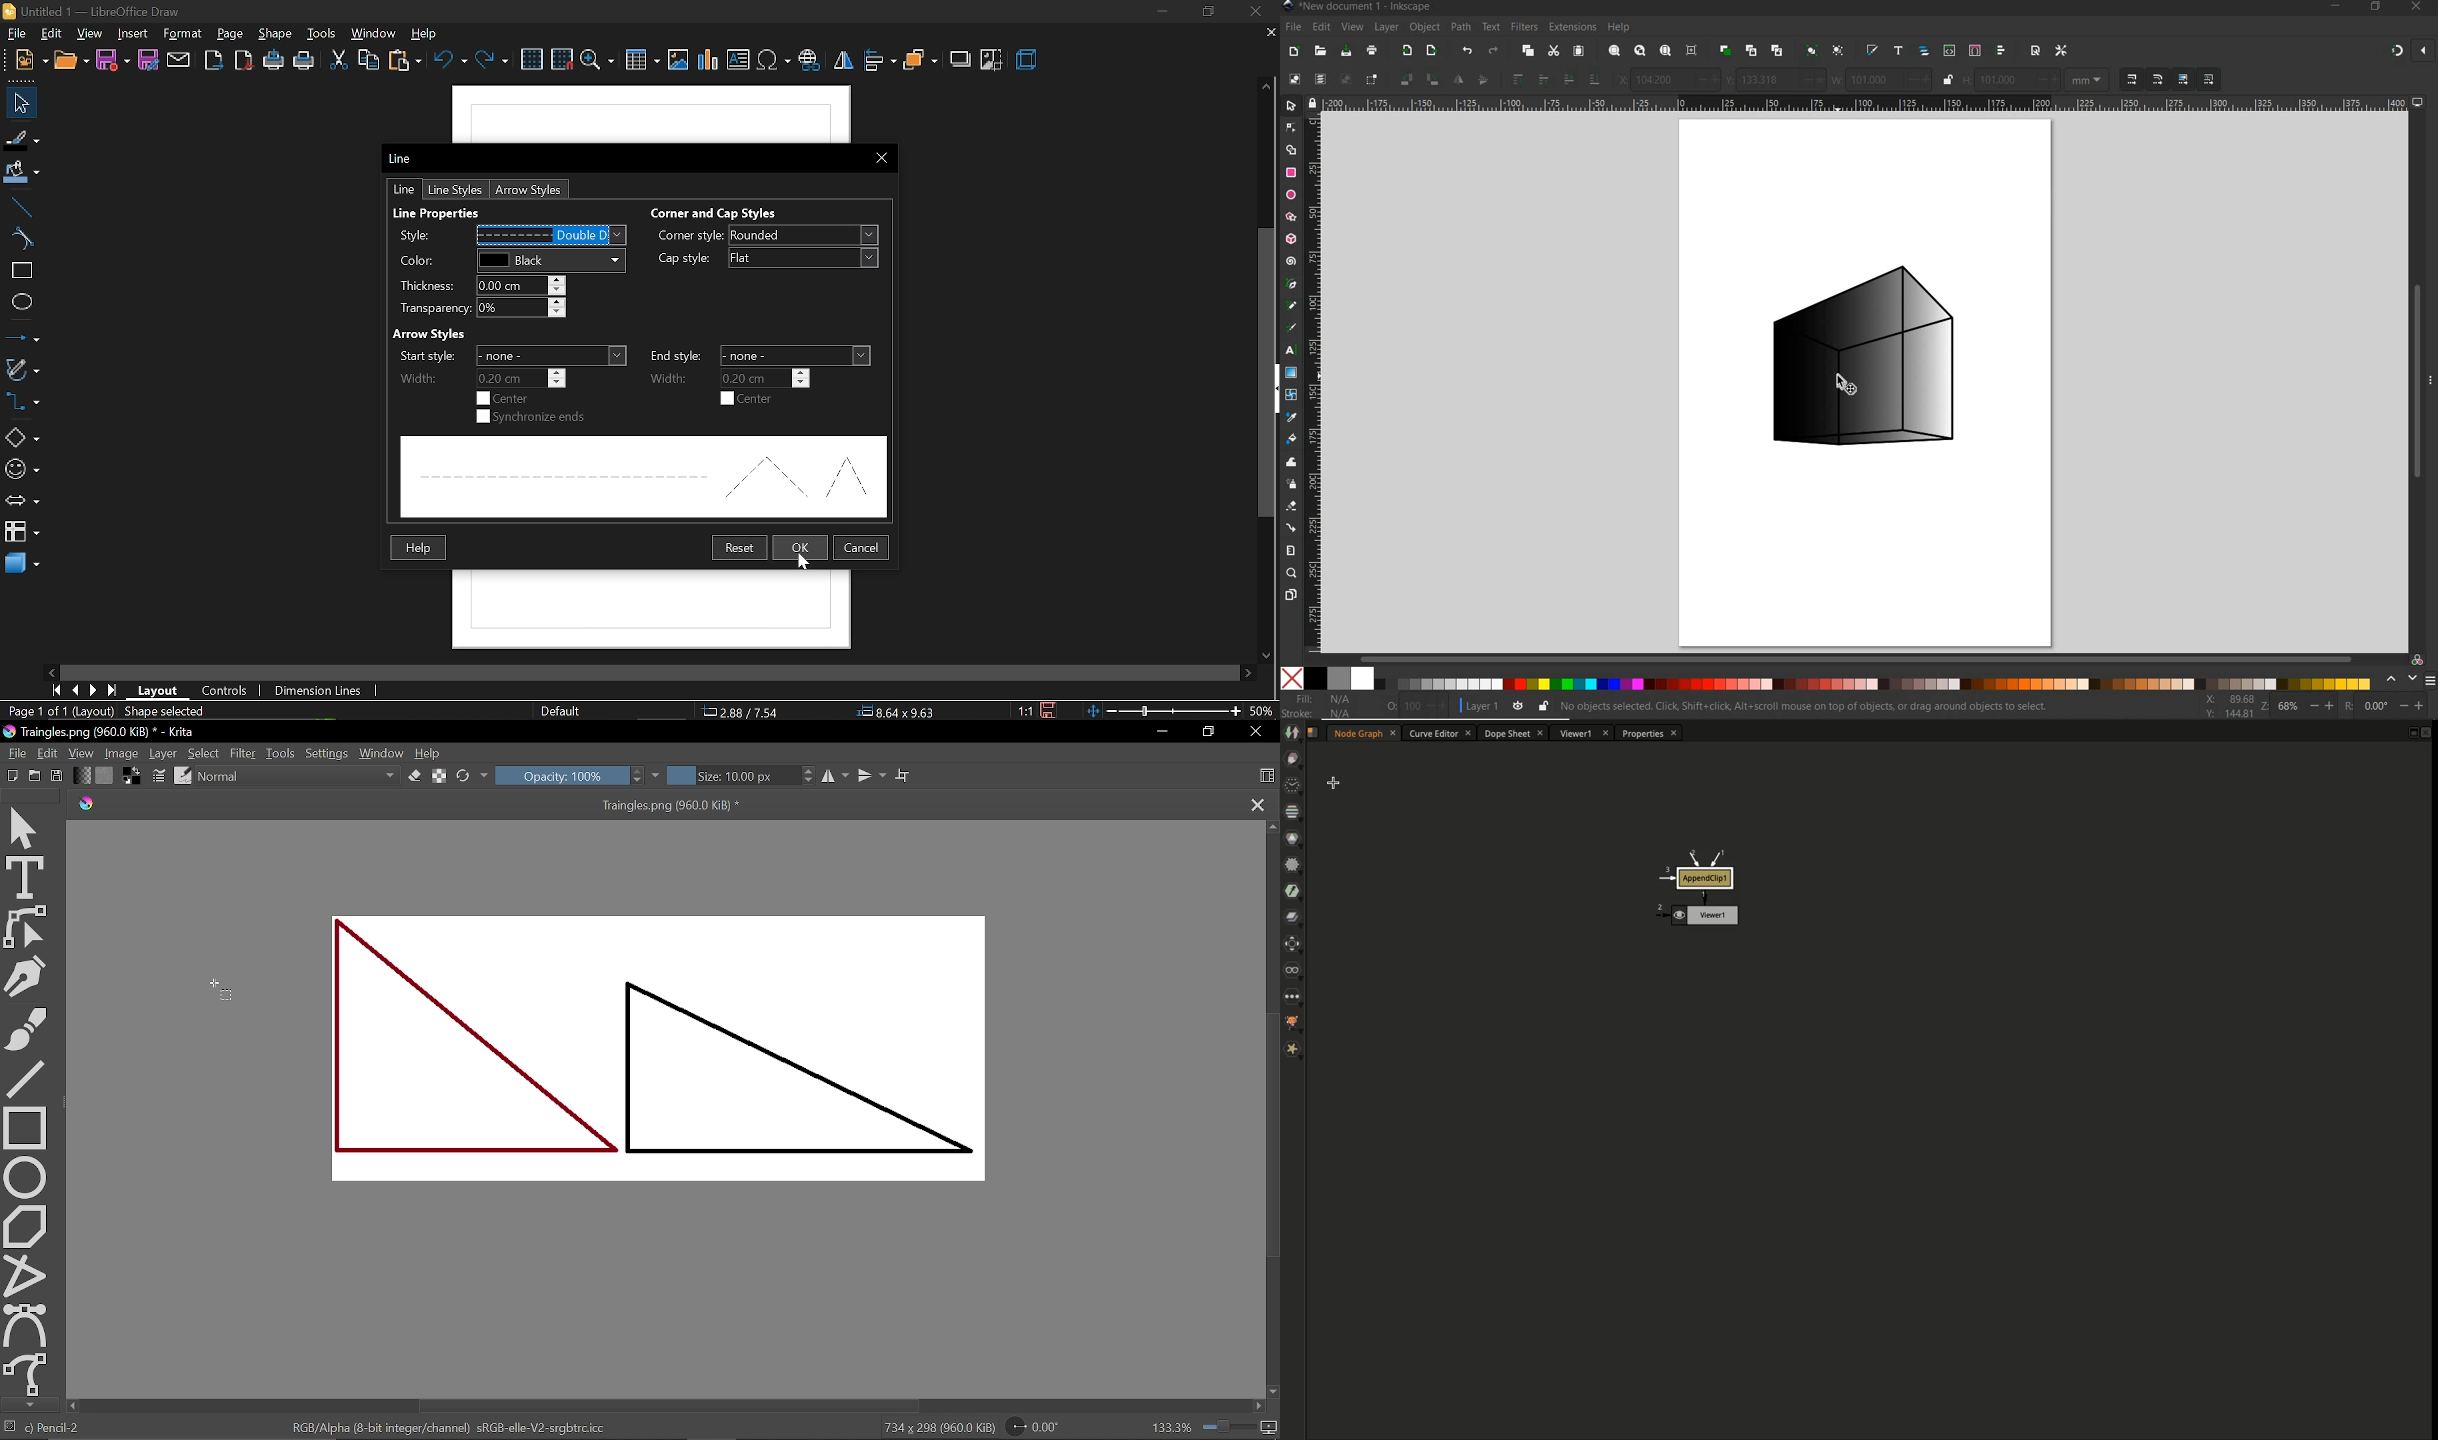 The width and height of the screenshot is (2464, 1456). What do you see at coordinates (72, 61) in the screenshot?
I see `new` at bounding box center [72, 61].